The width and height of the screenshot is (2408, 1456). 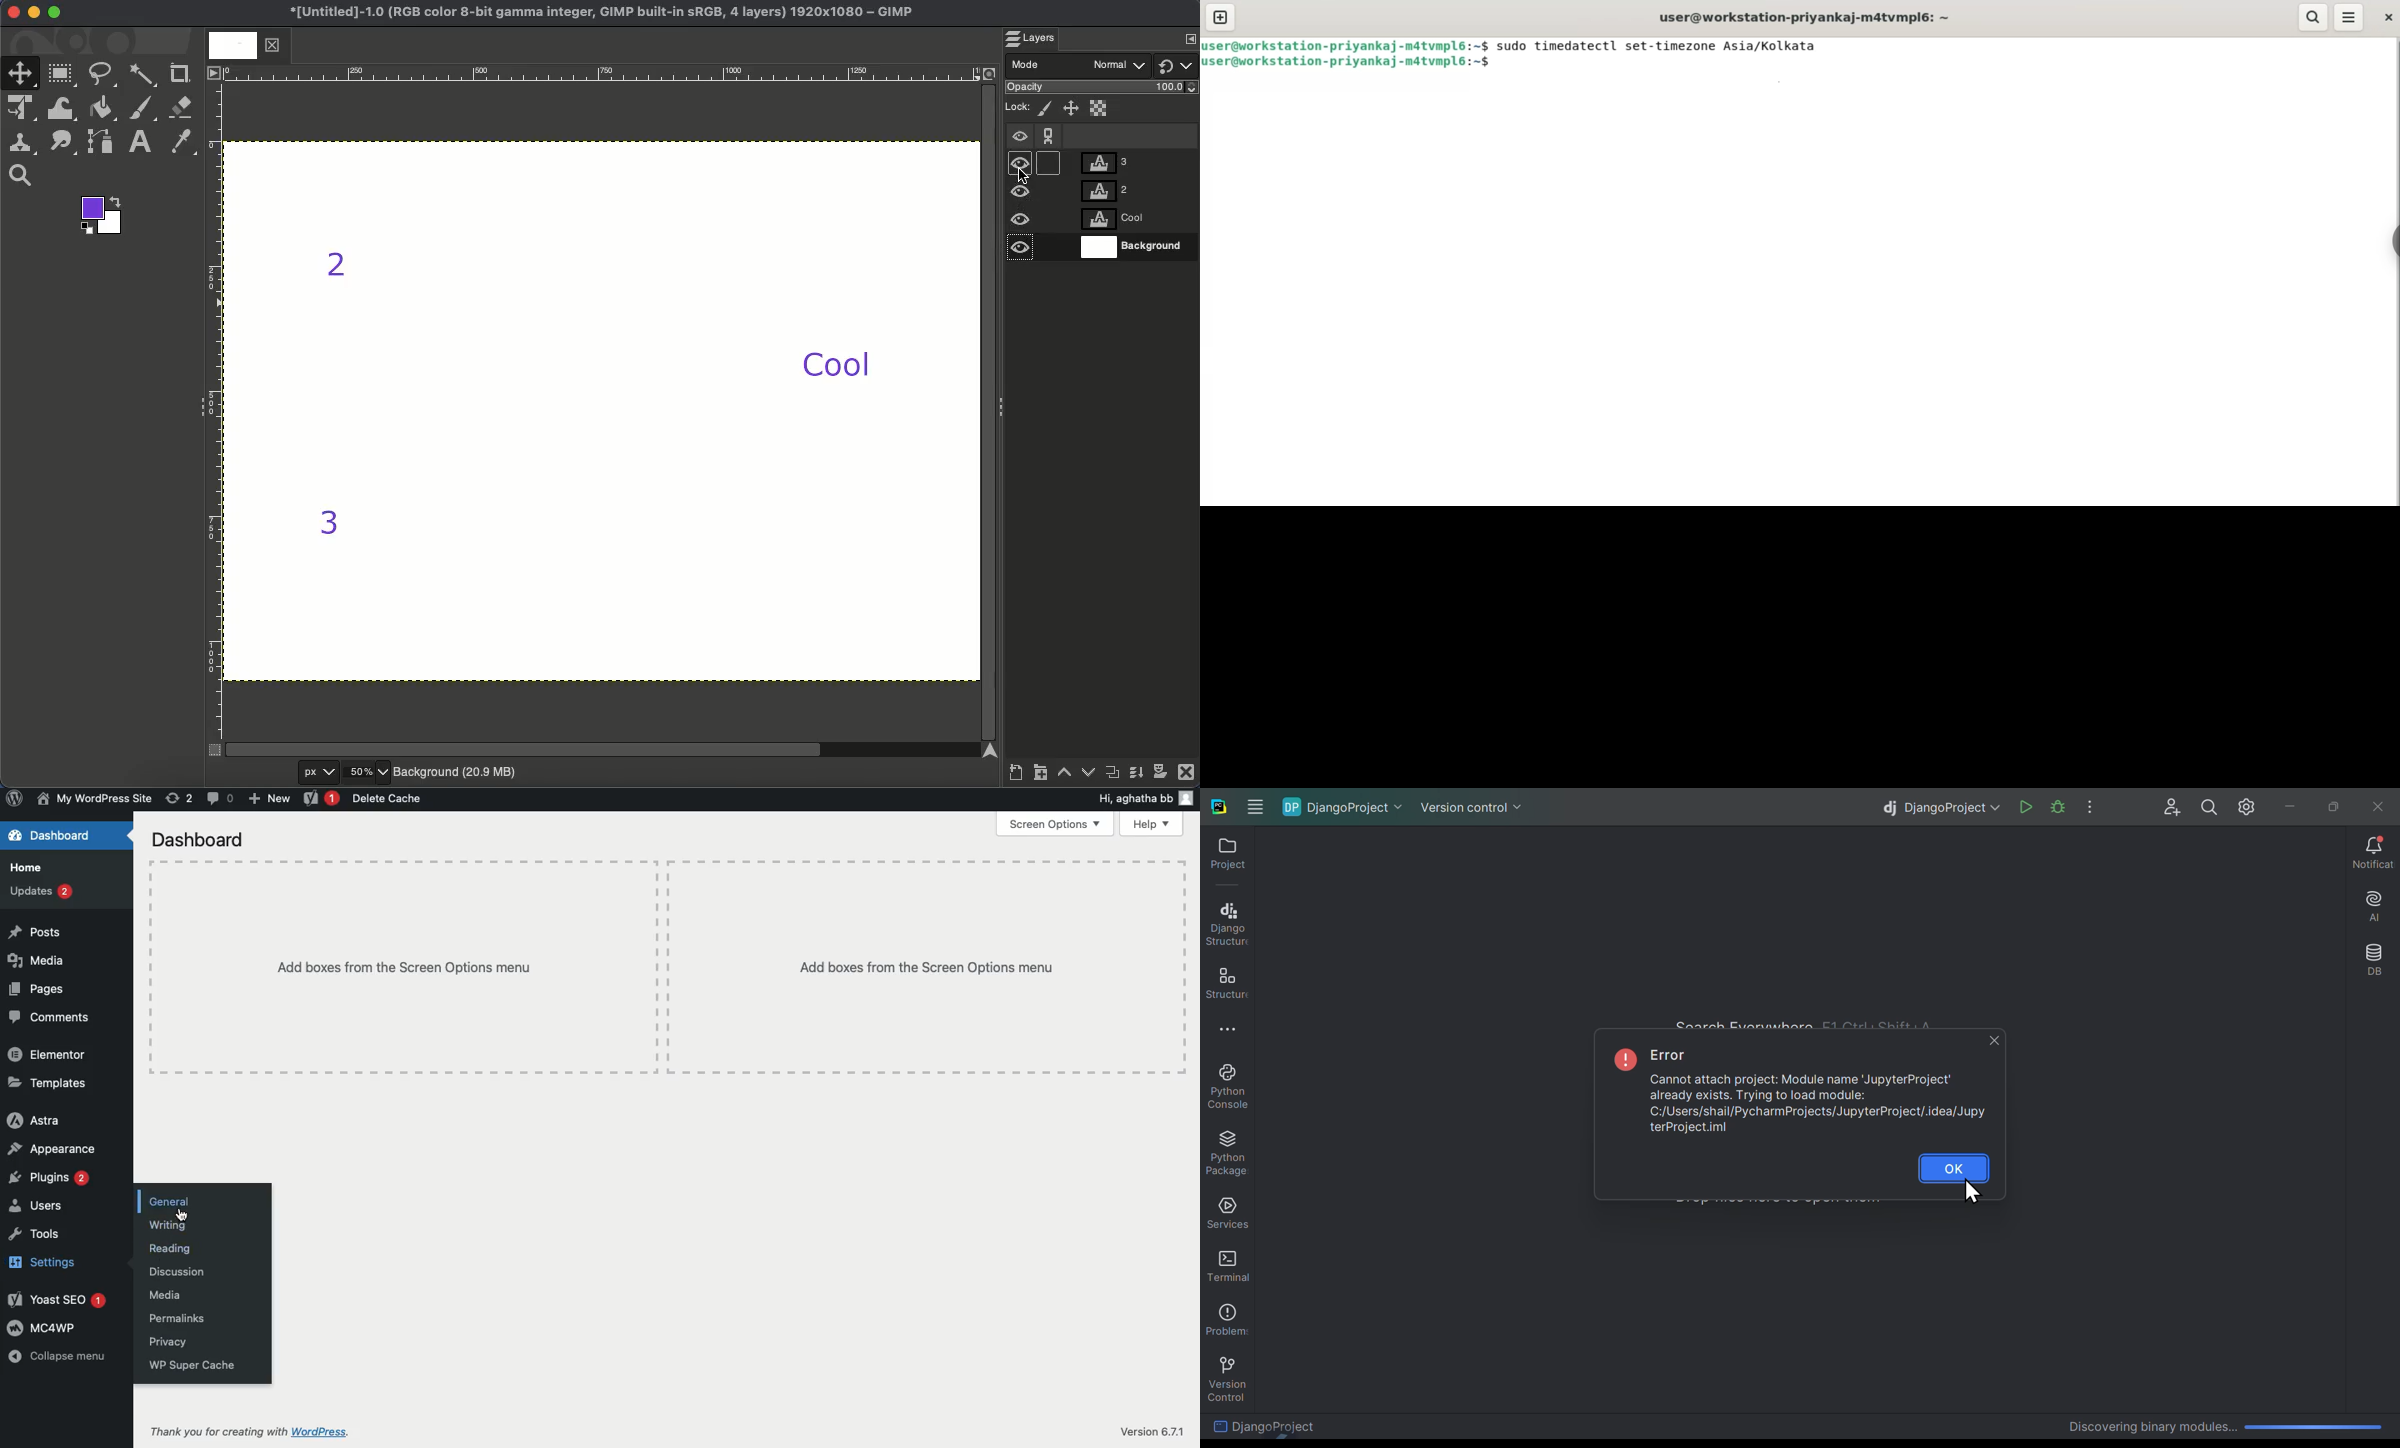 I want to click on Text, so click(x=142, y=141).